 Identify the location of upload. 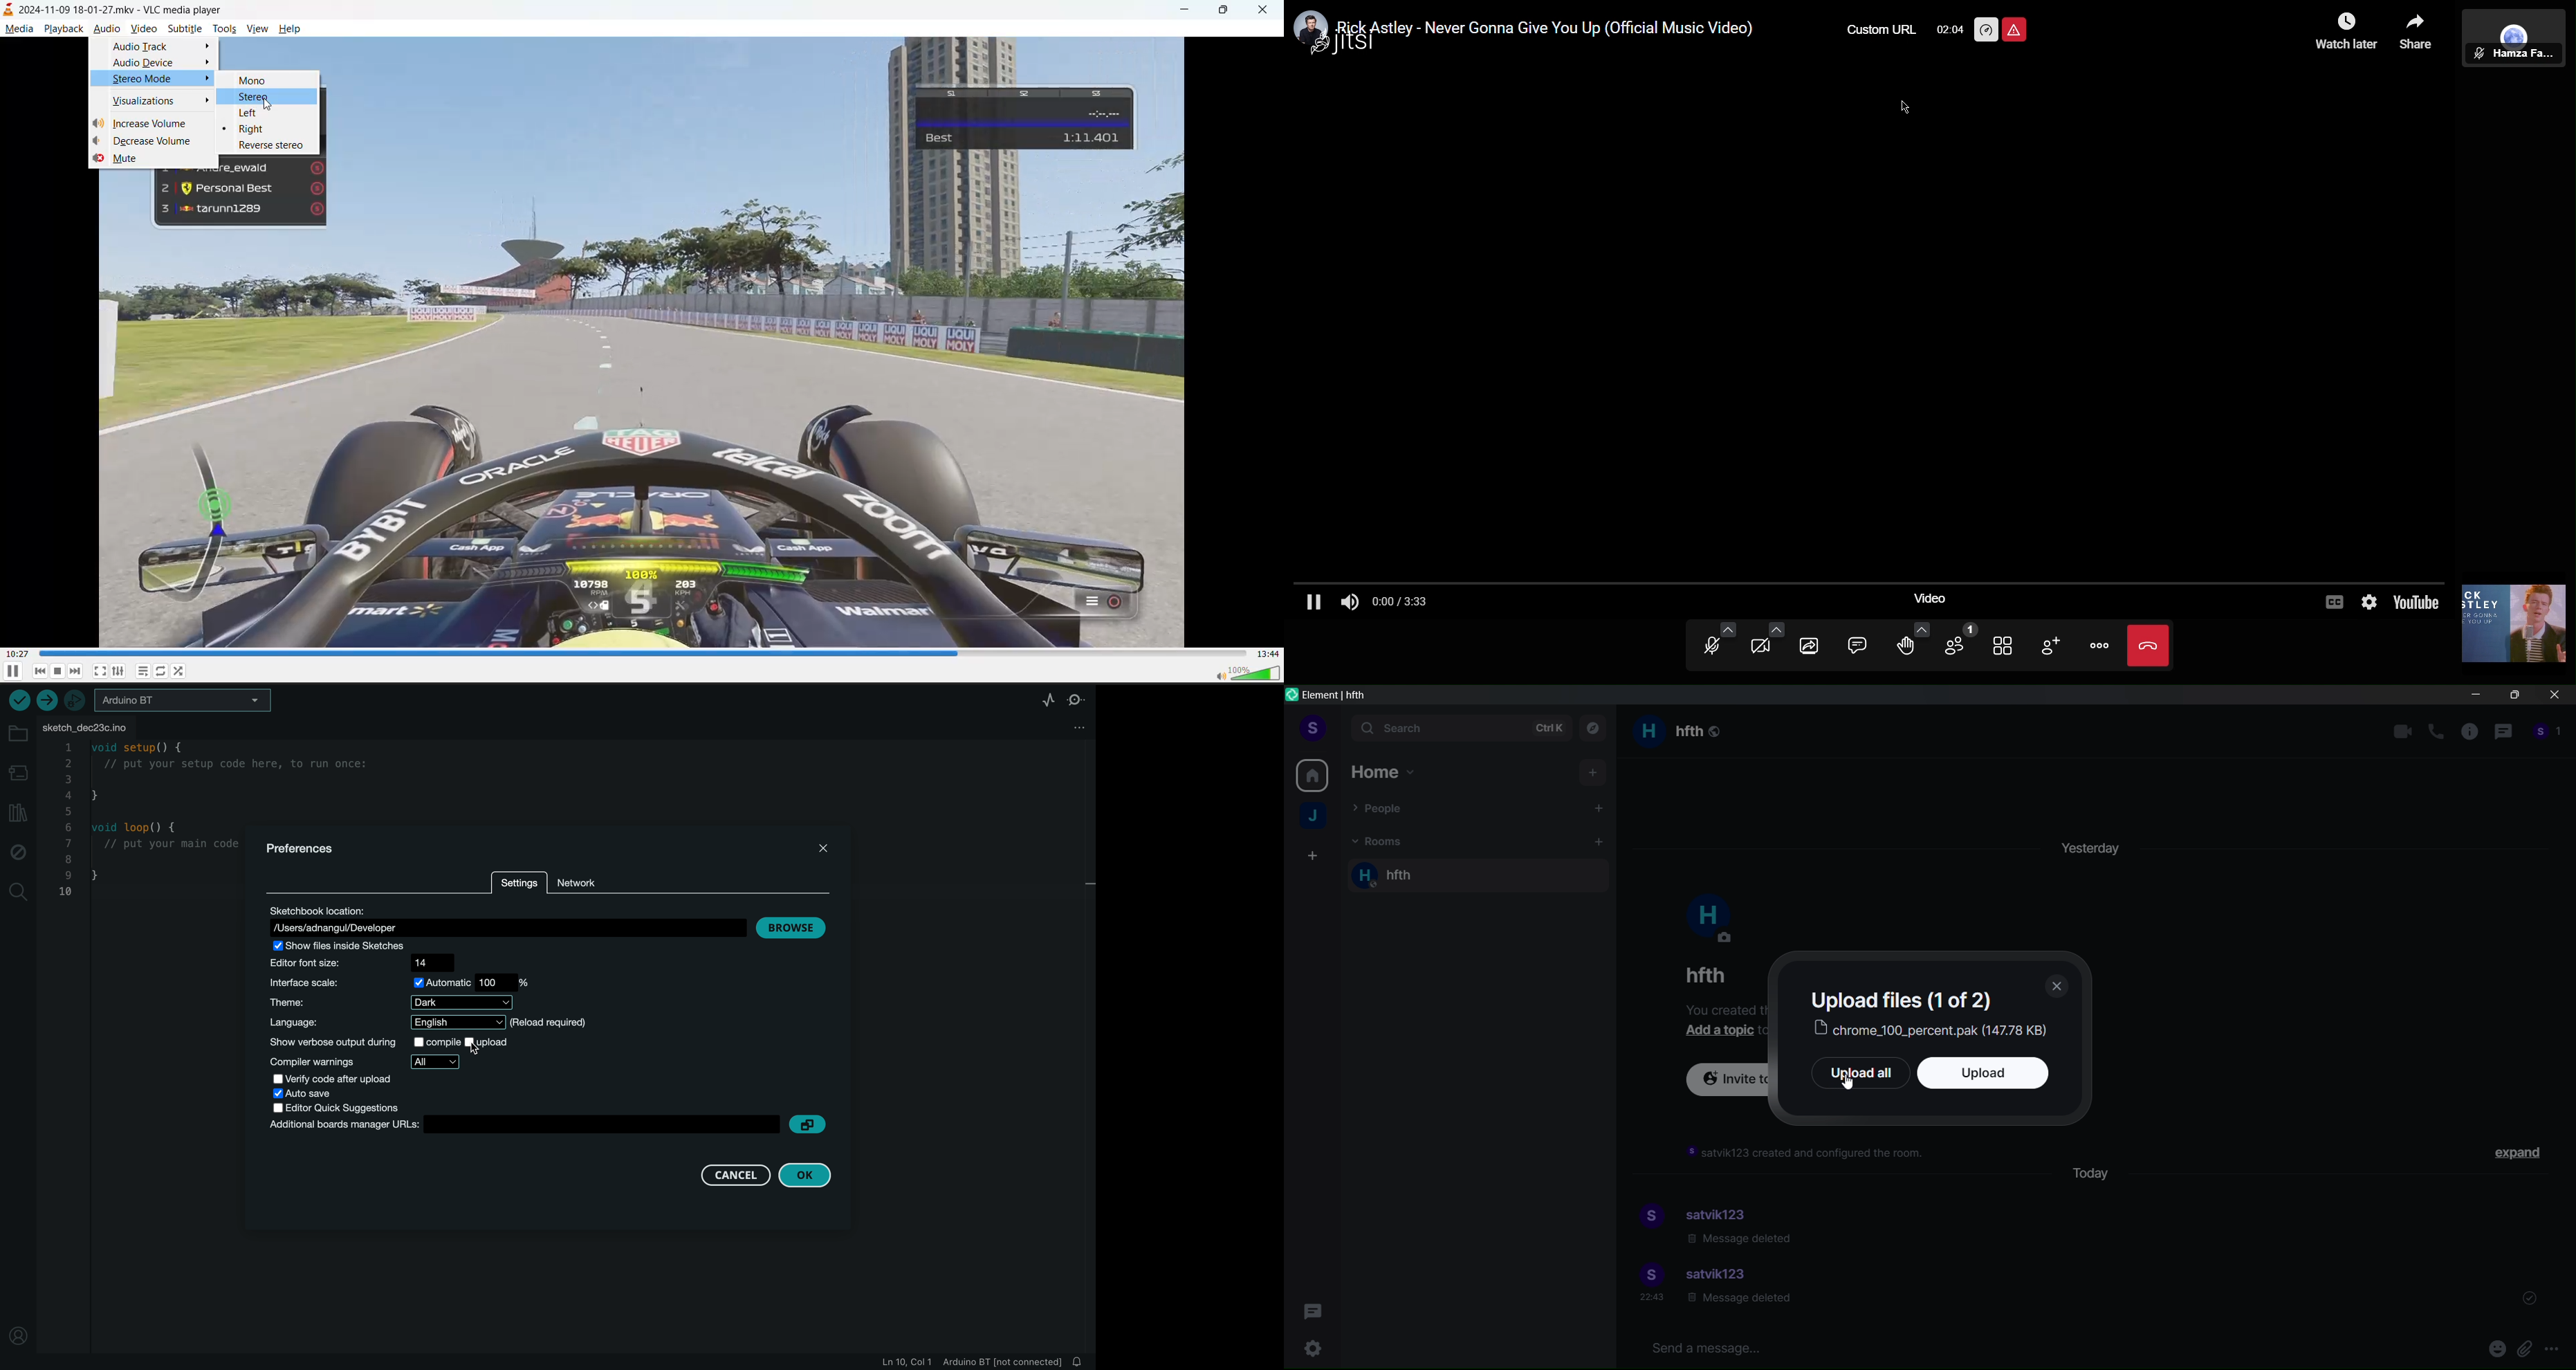
(1999, 1076).